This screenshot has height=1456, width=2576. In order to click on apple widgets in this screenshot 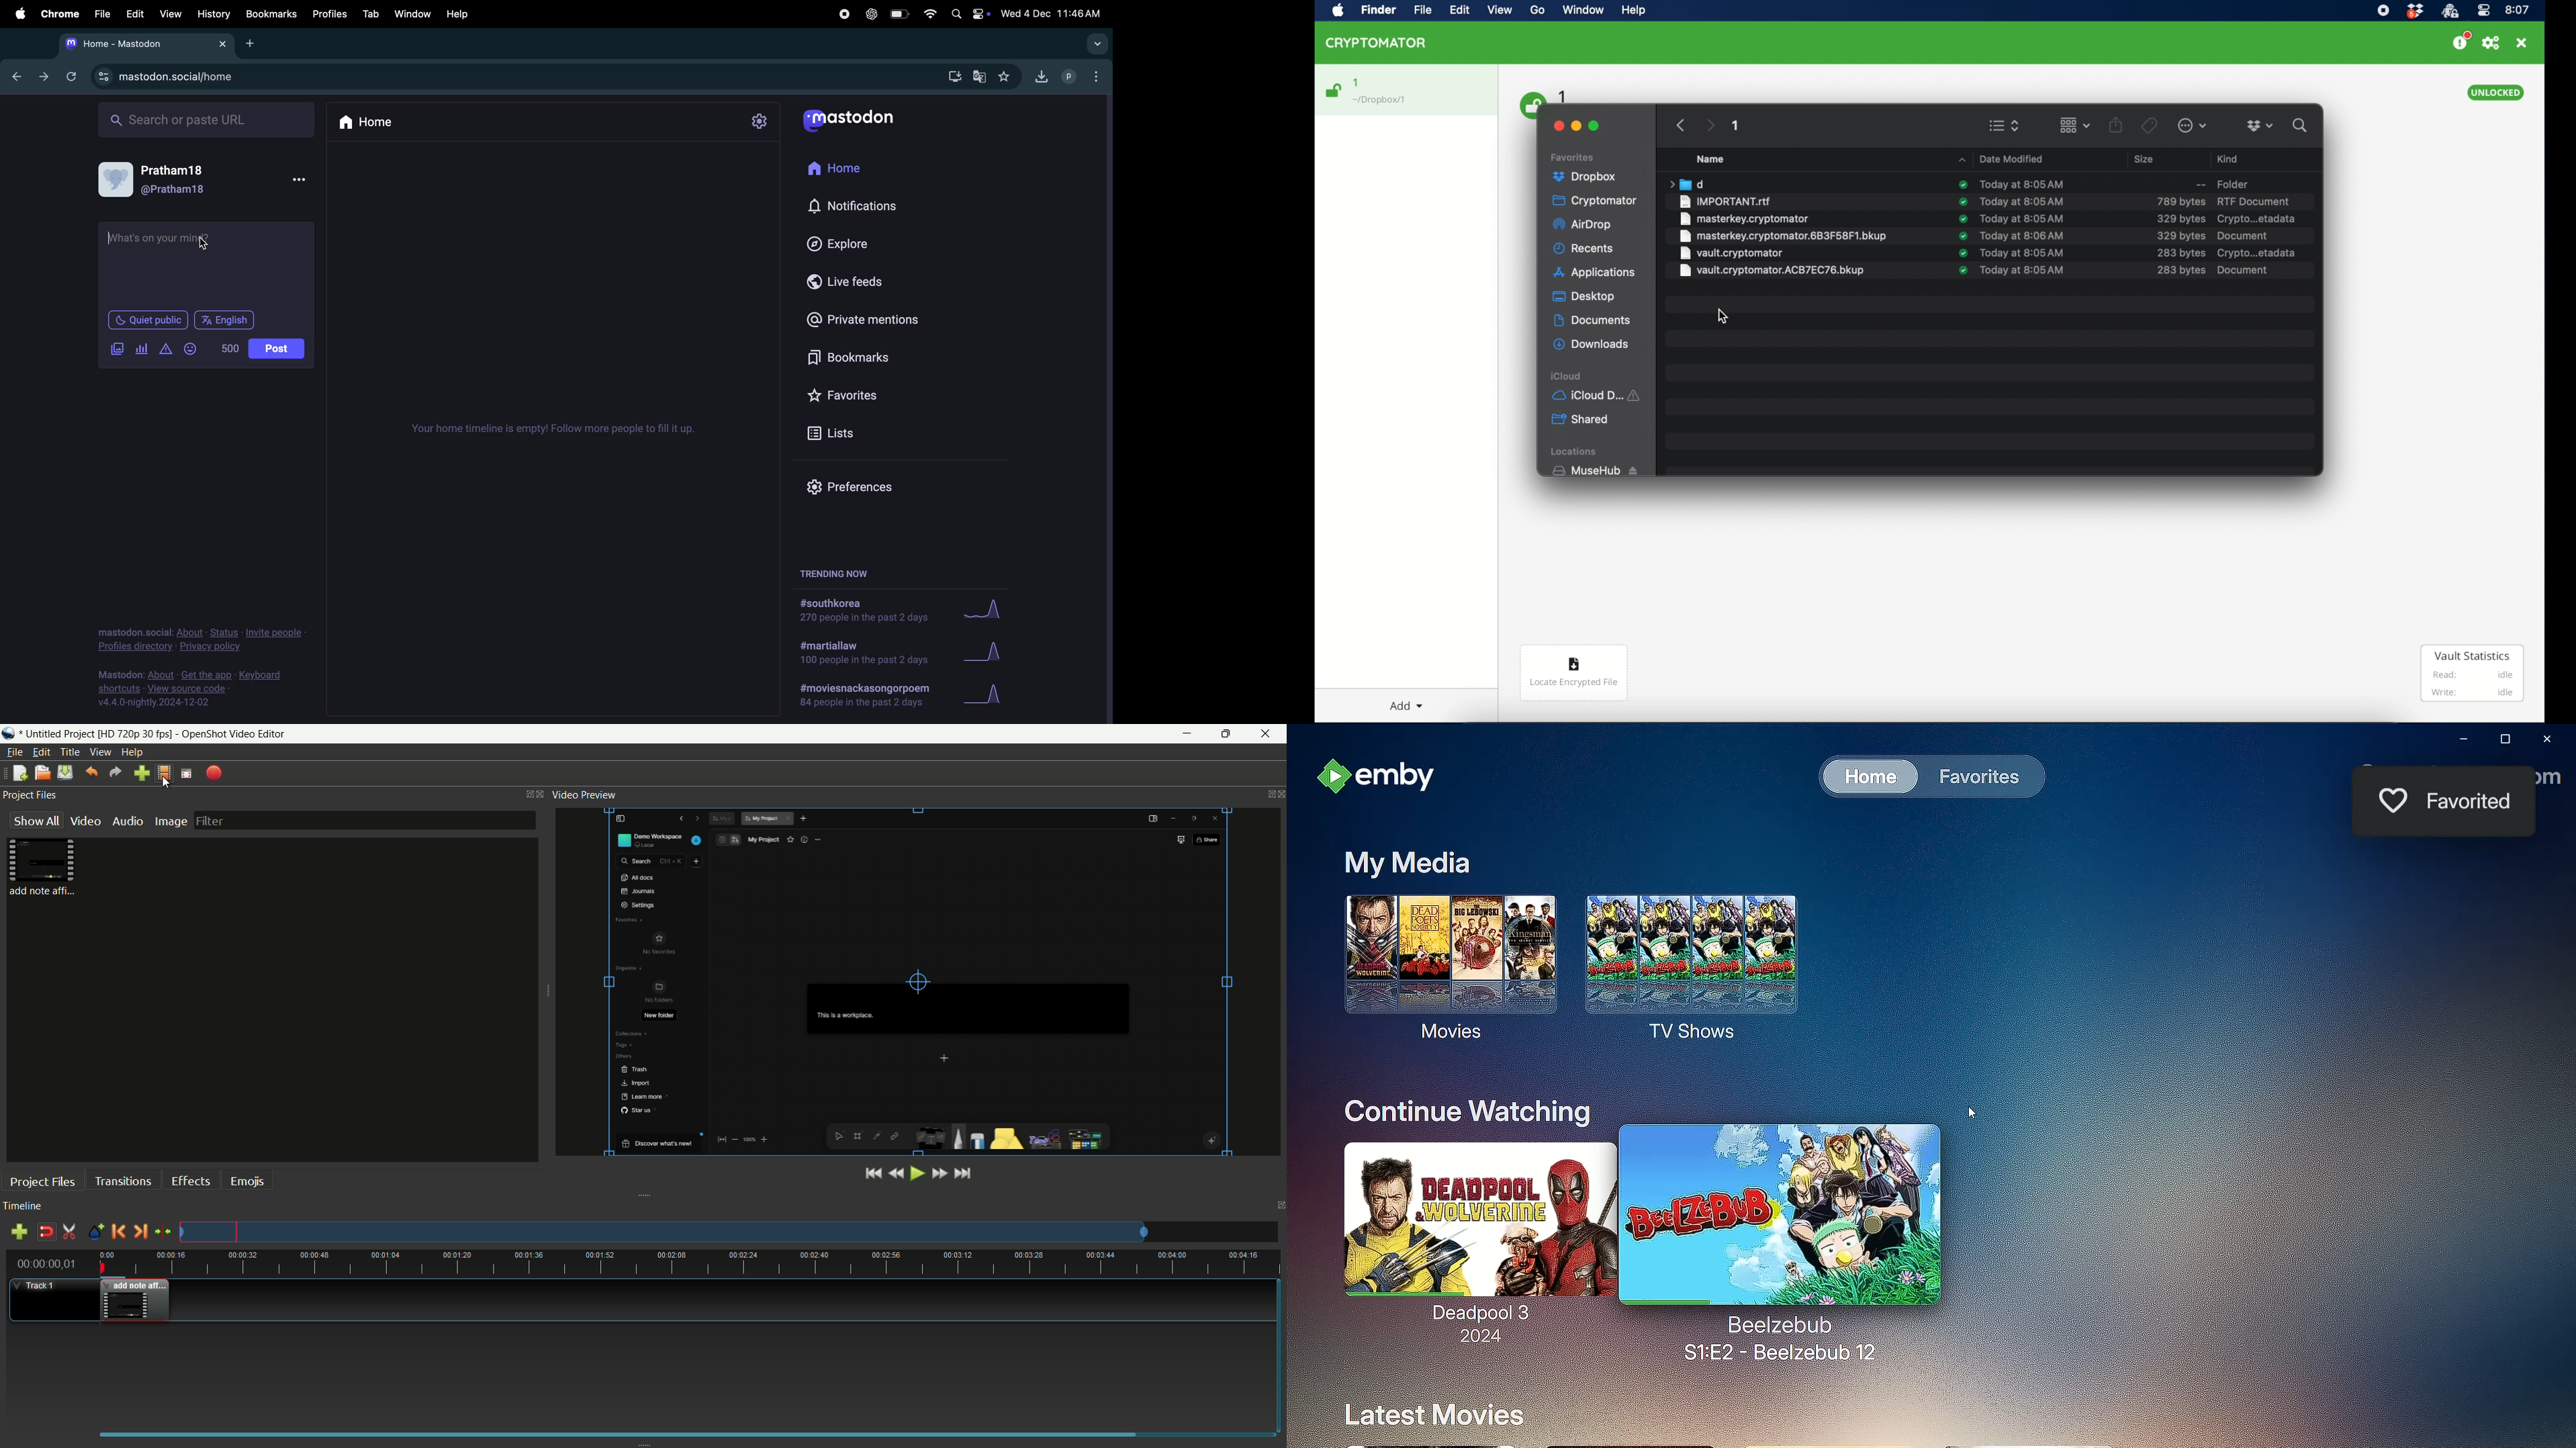, I will do `click(968, 12)`.